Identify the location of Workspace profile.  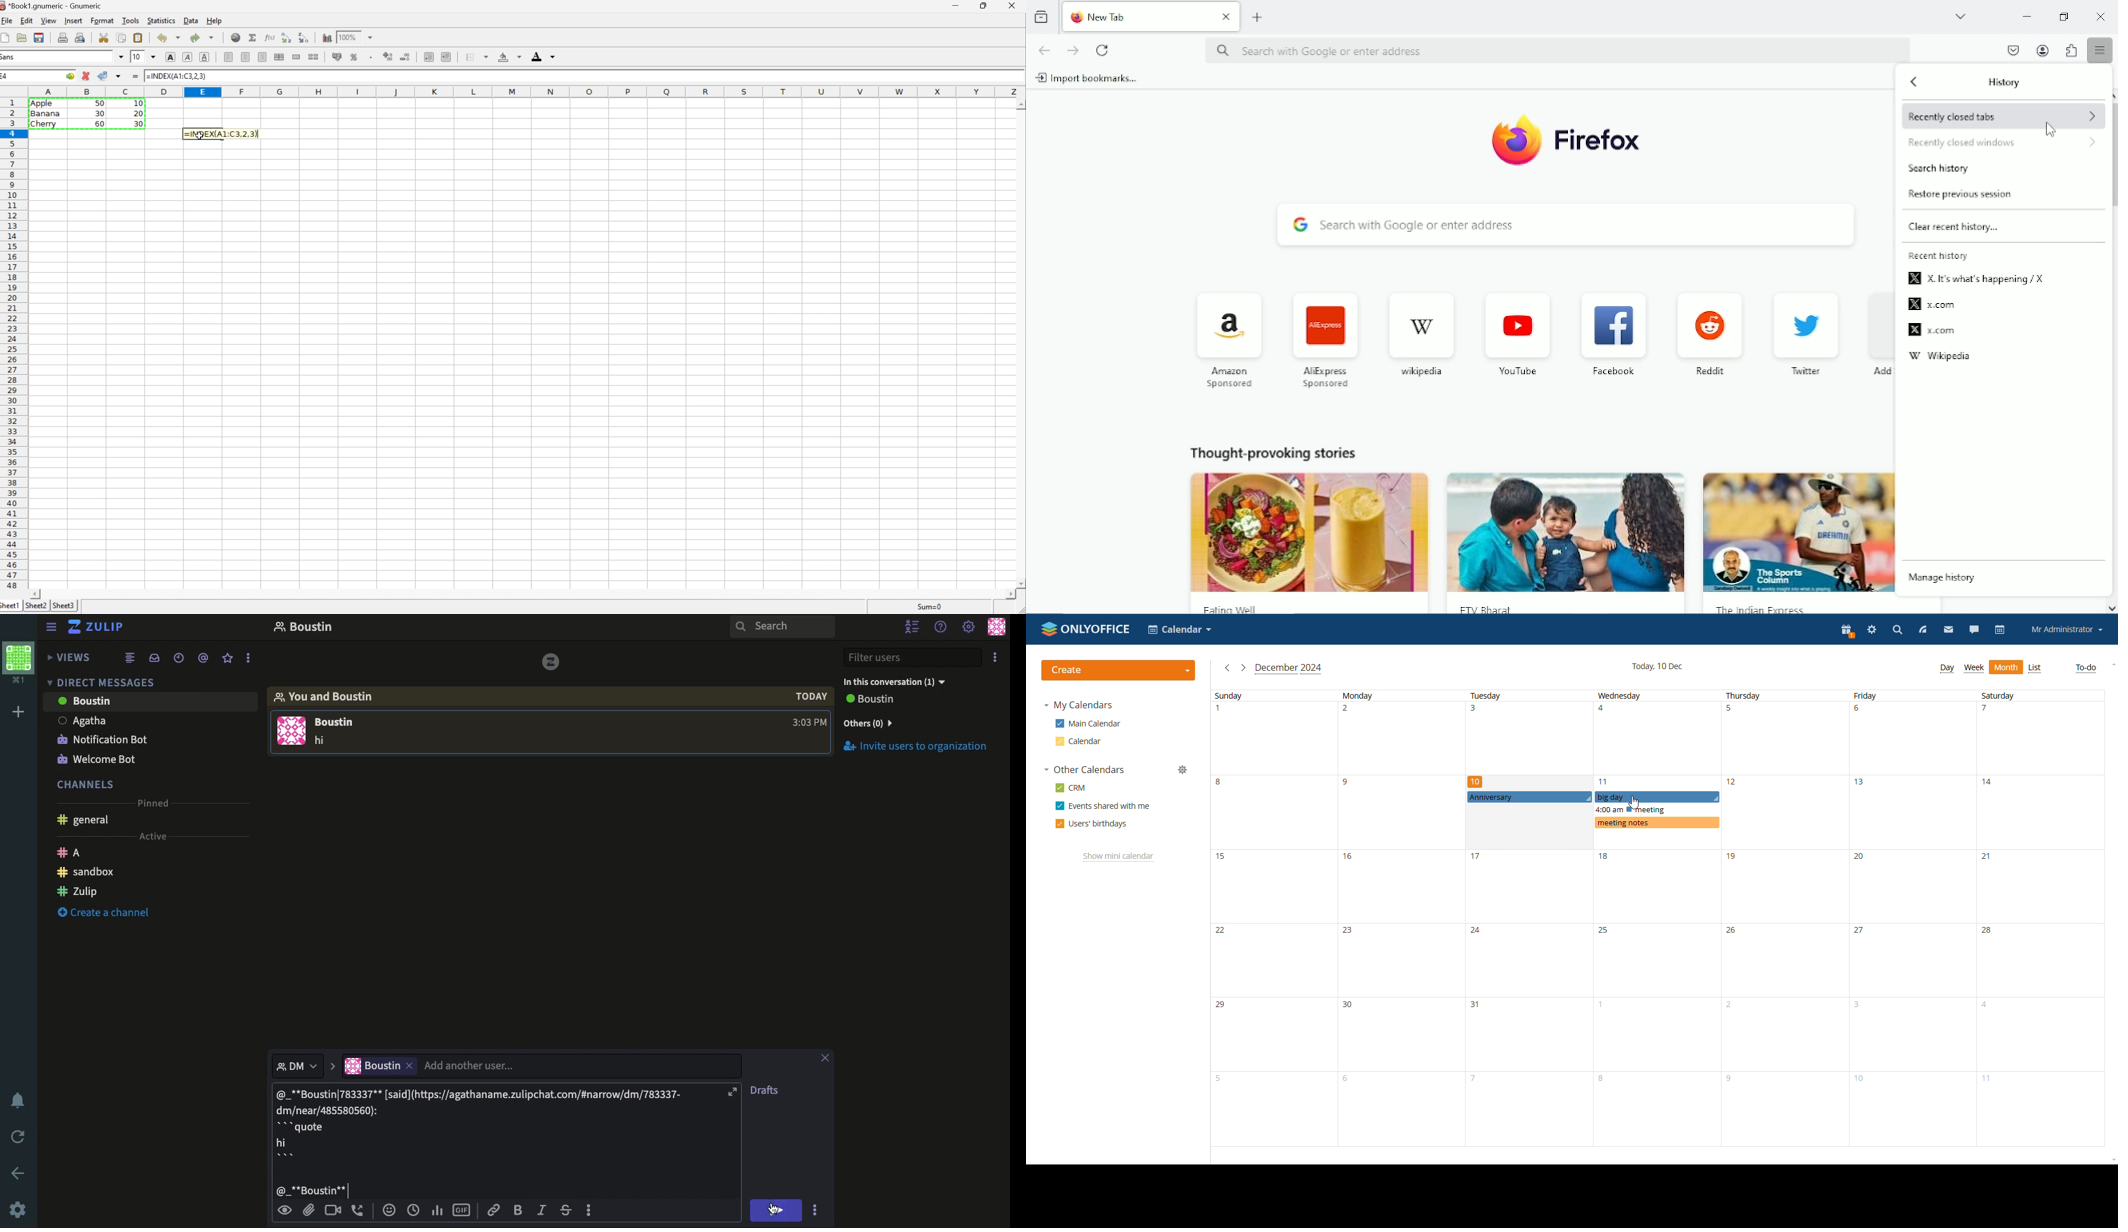
(17, 663).